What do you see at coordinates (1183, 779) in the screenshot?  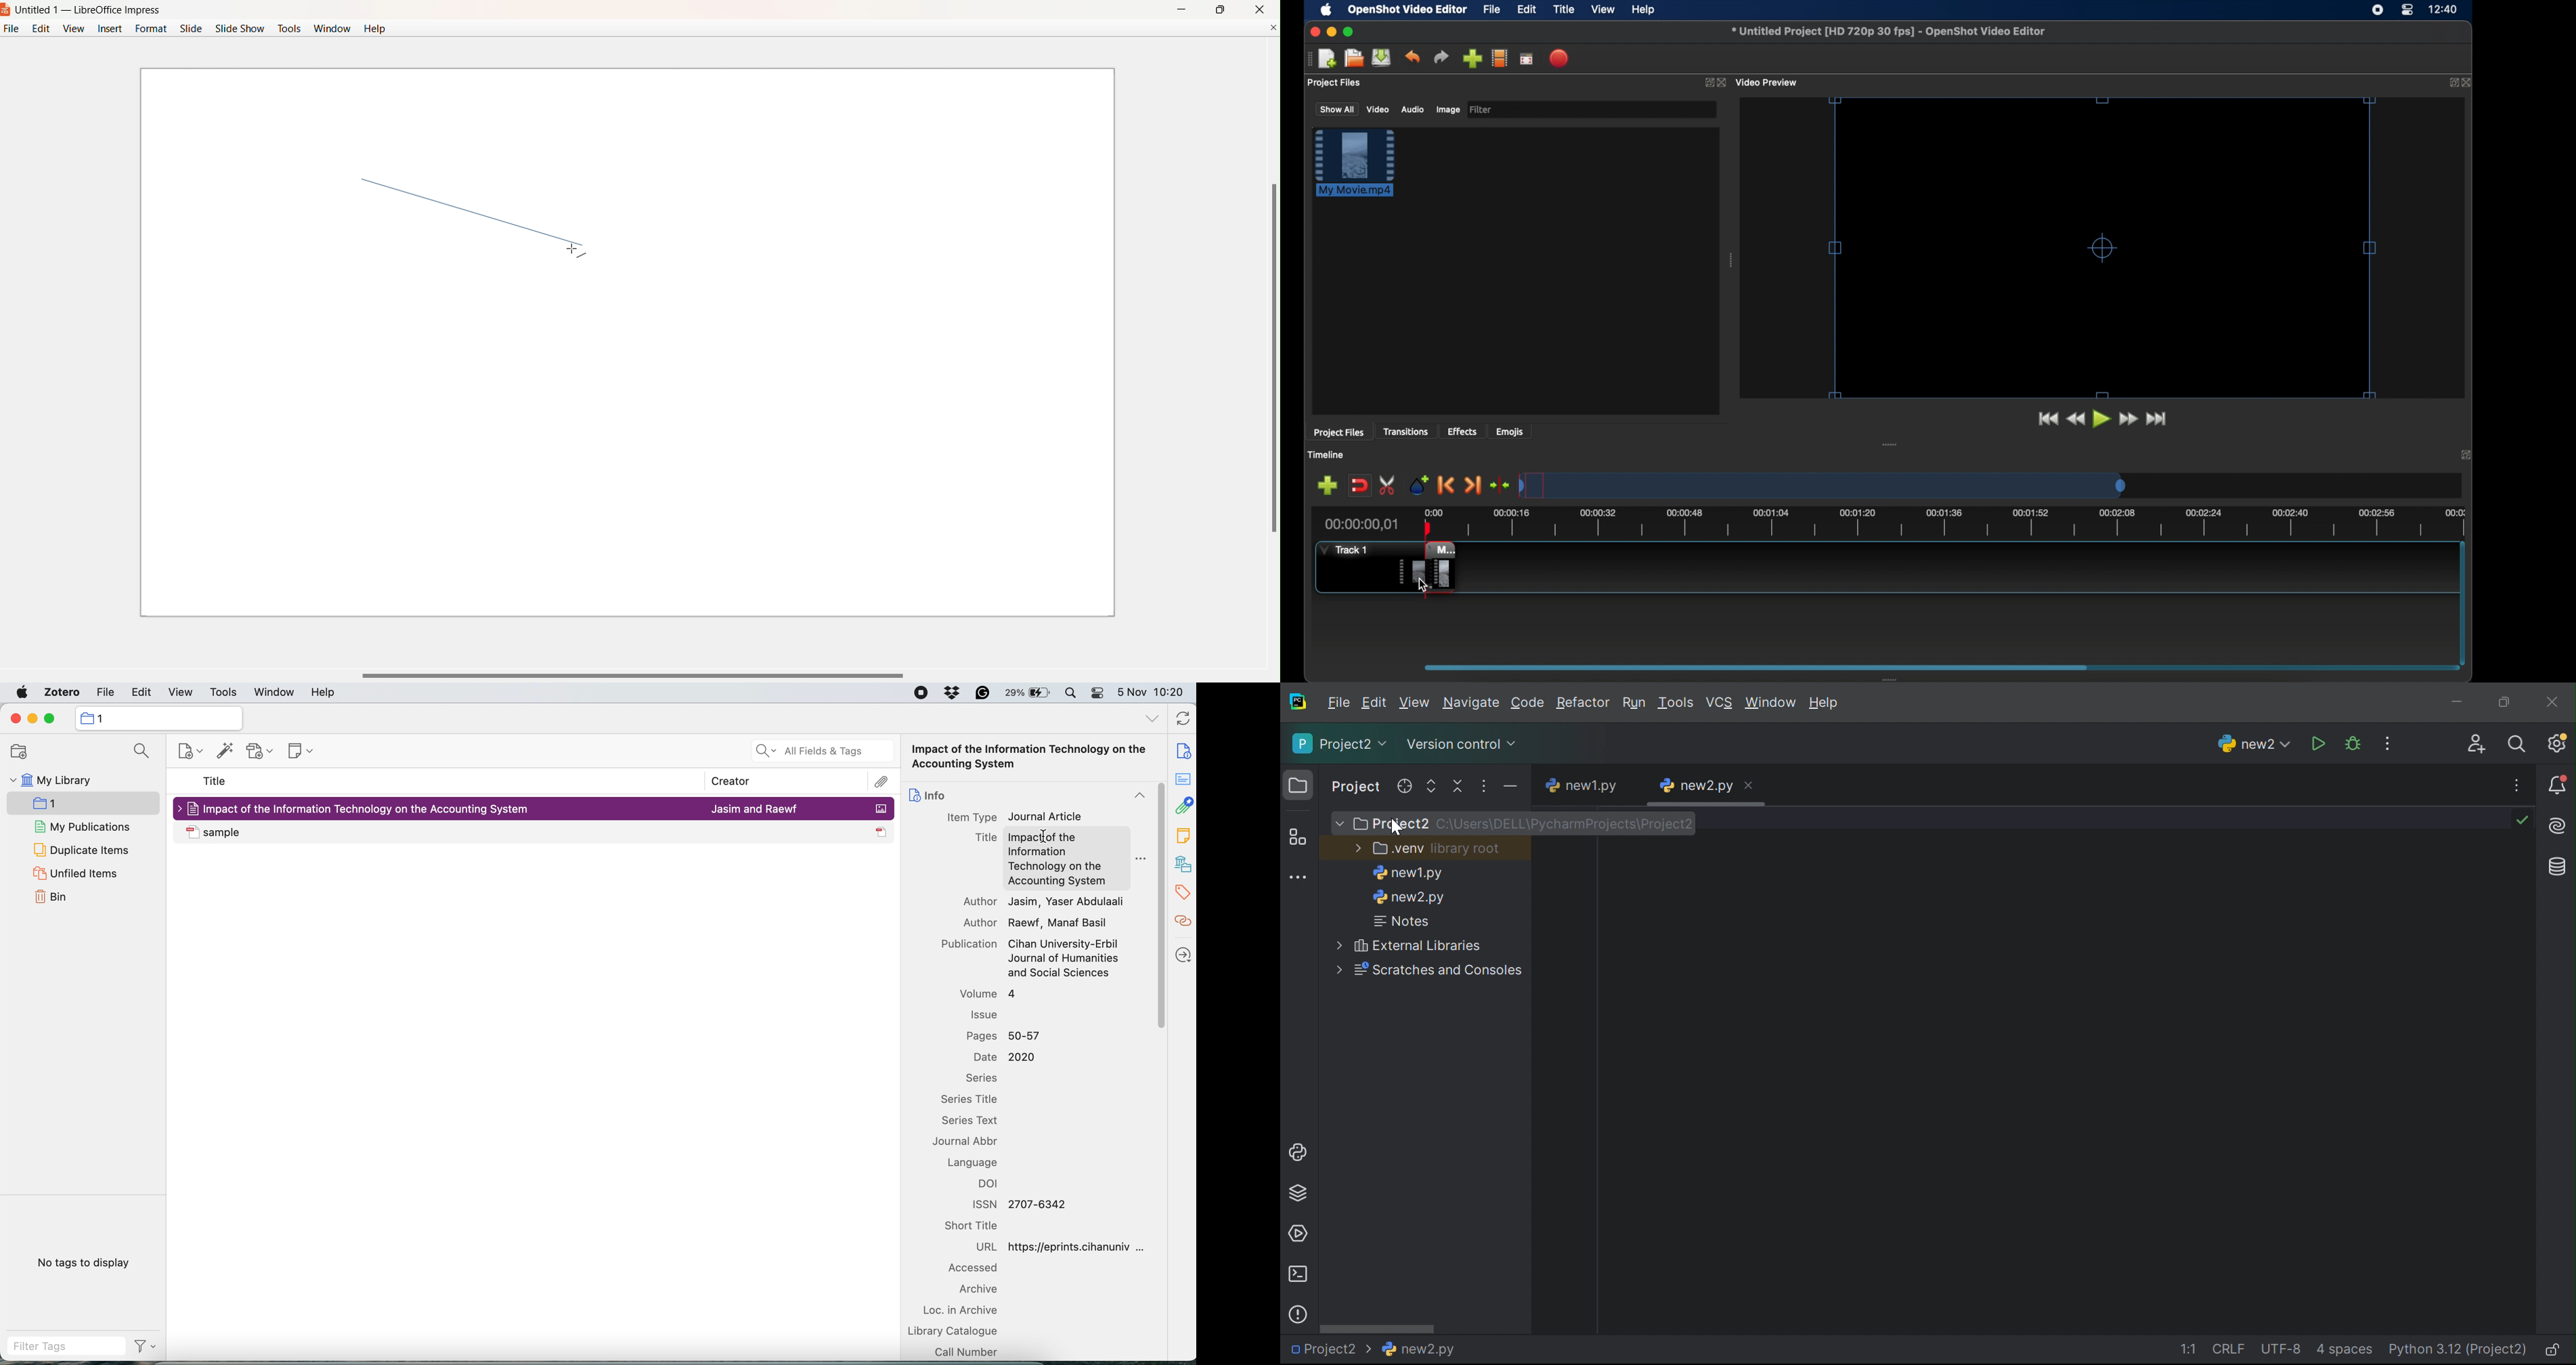 I see `abstract` at bounding box center [1183, 779].